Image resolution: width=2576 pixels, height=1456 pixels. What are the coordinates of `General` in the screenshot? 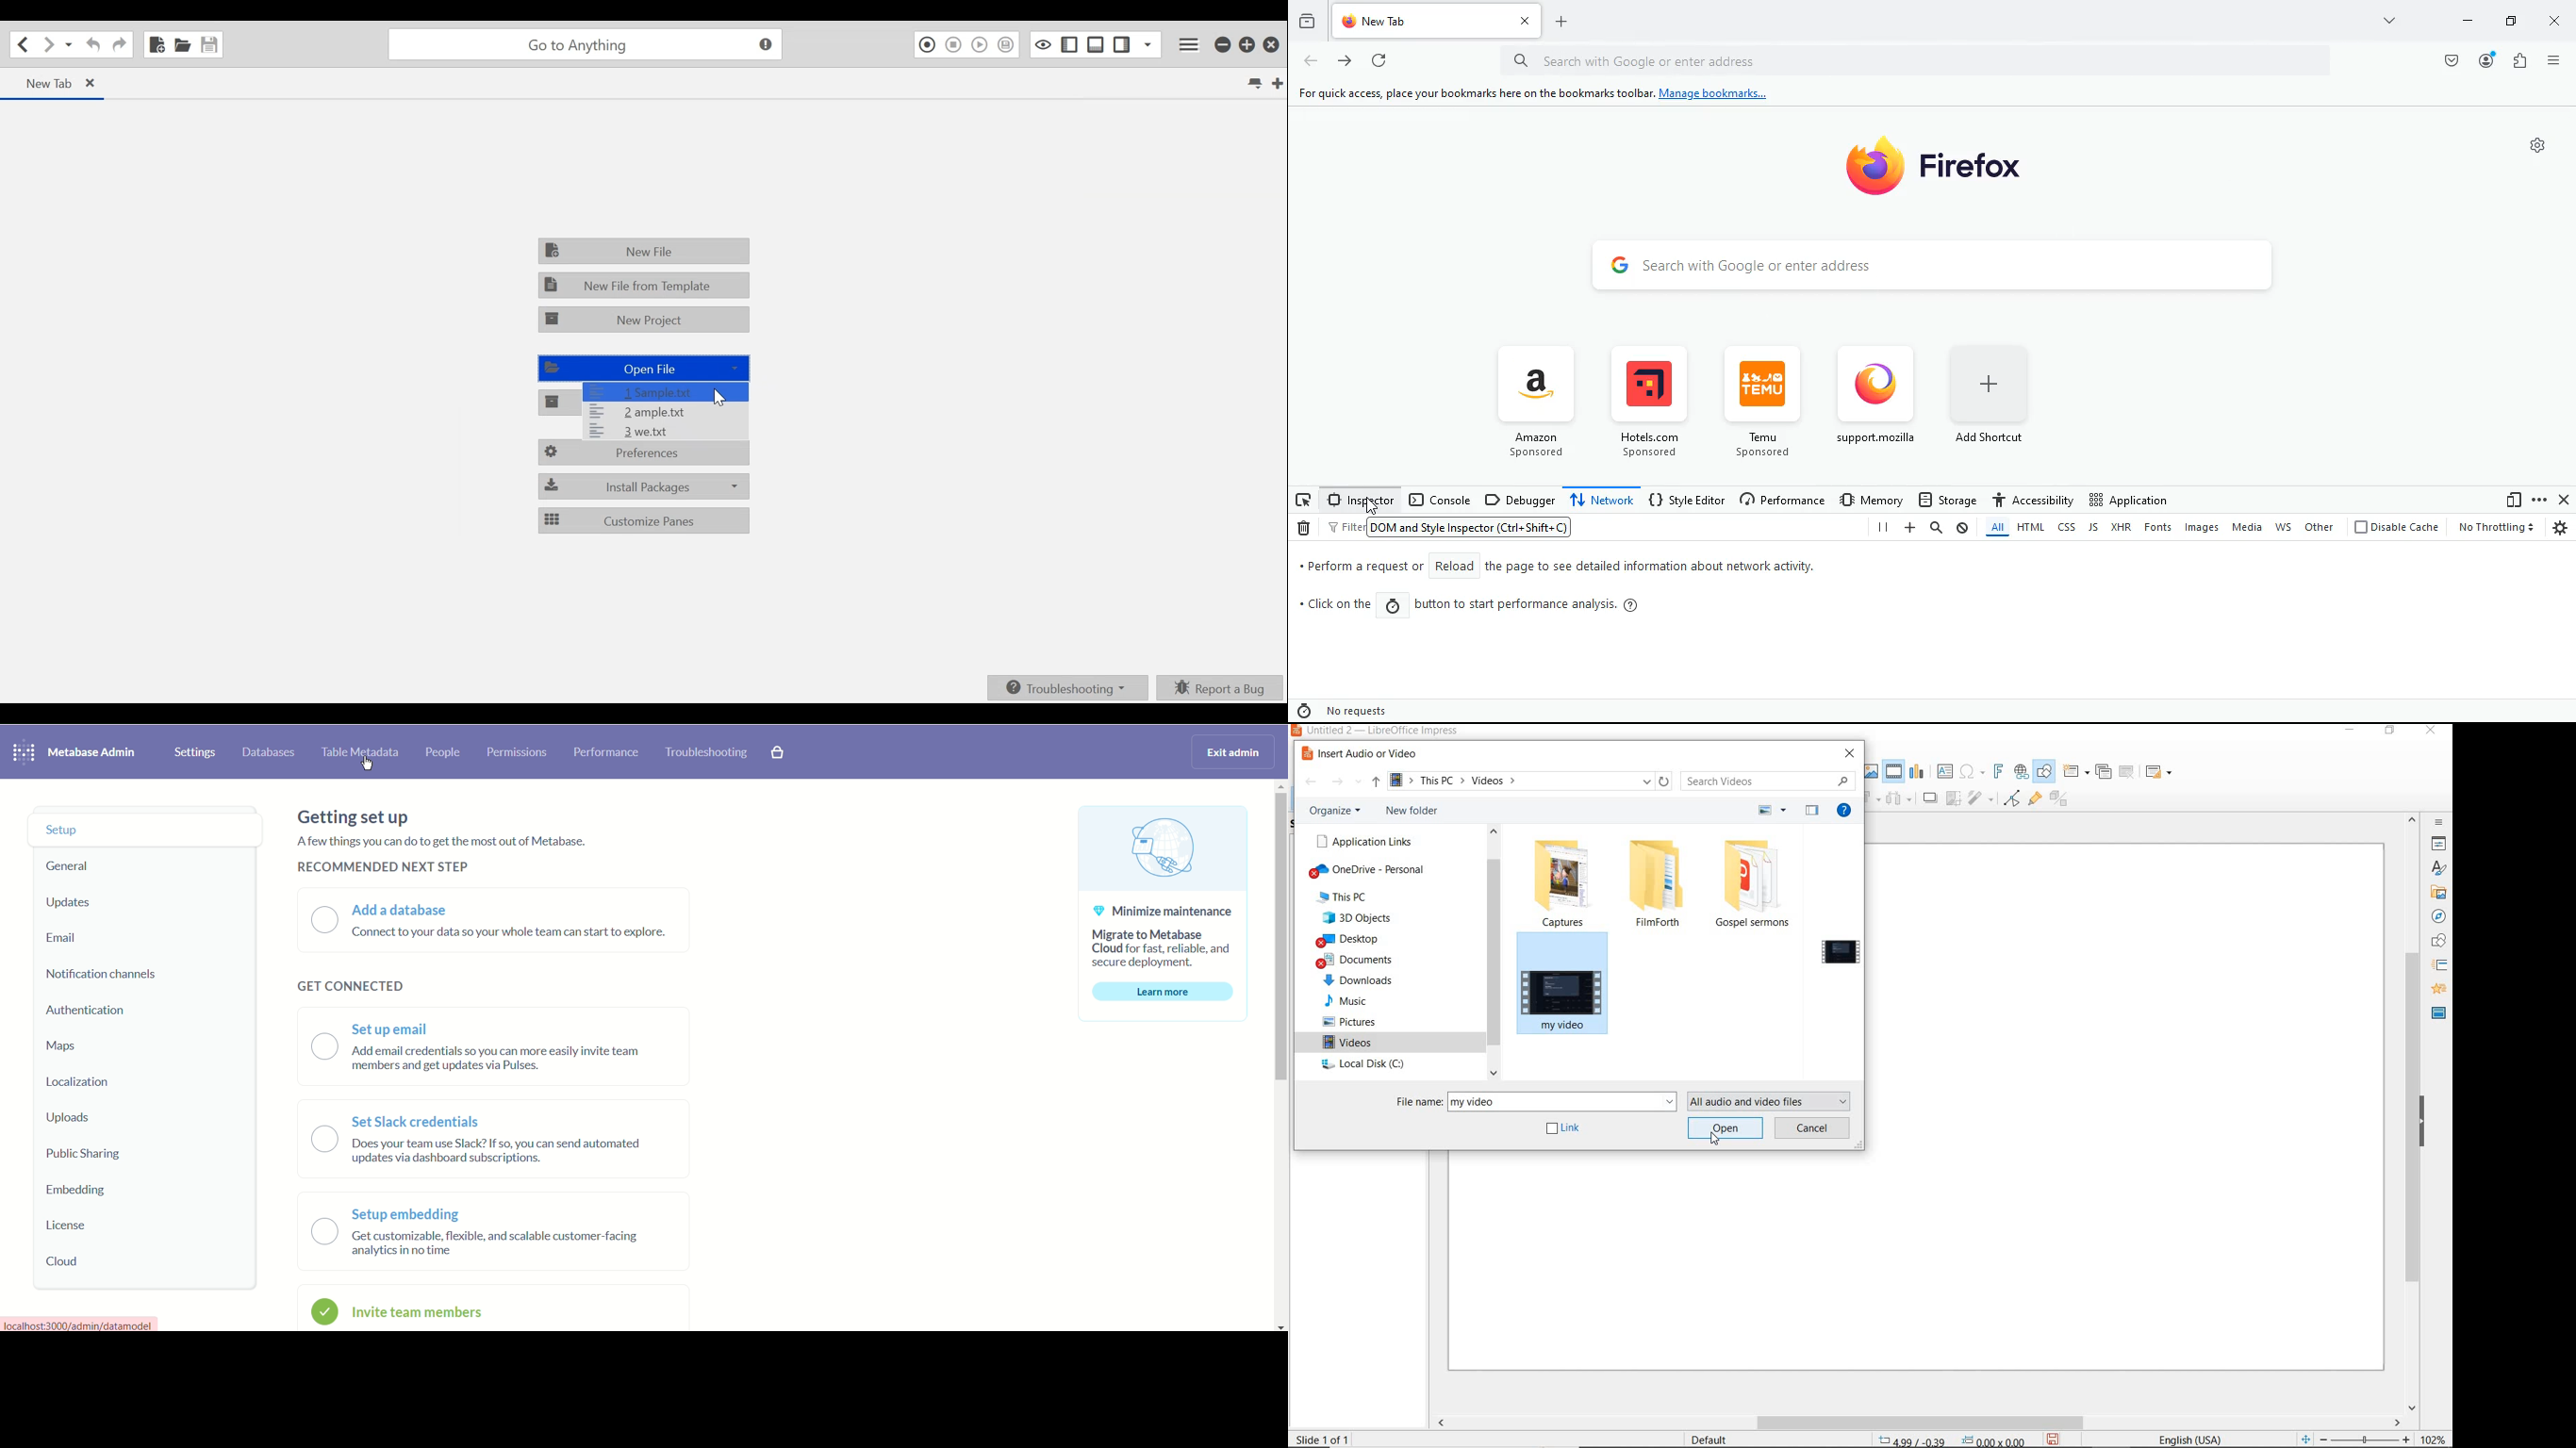 It's located at (94, 866).